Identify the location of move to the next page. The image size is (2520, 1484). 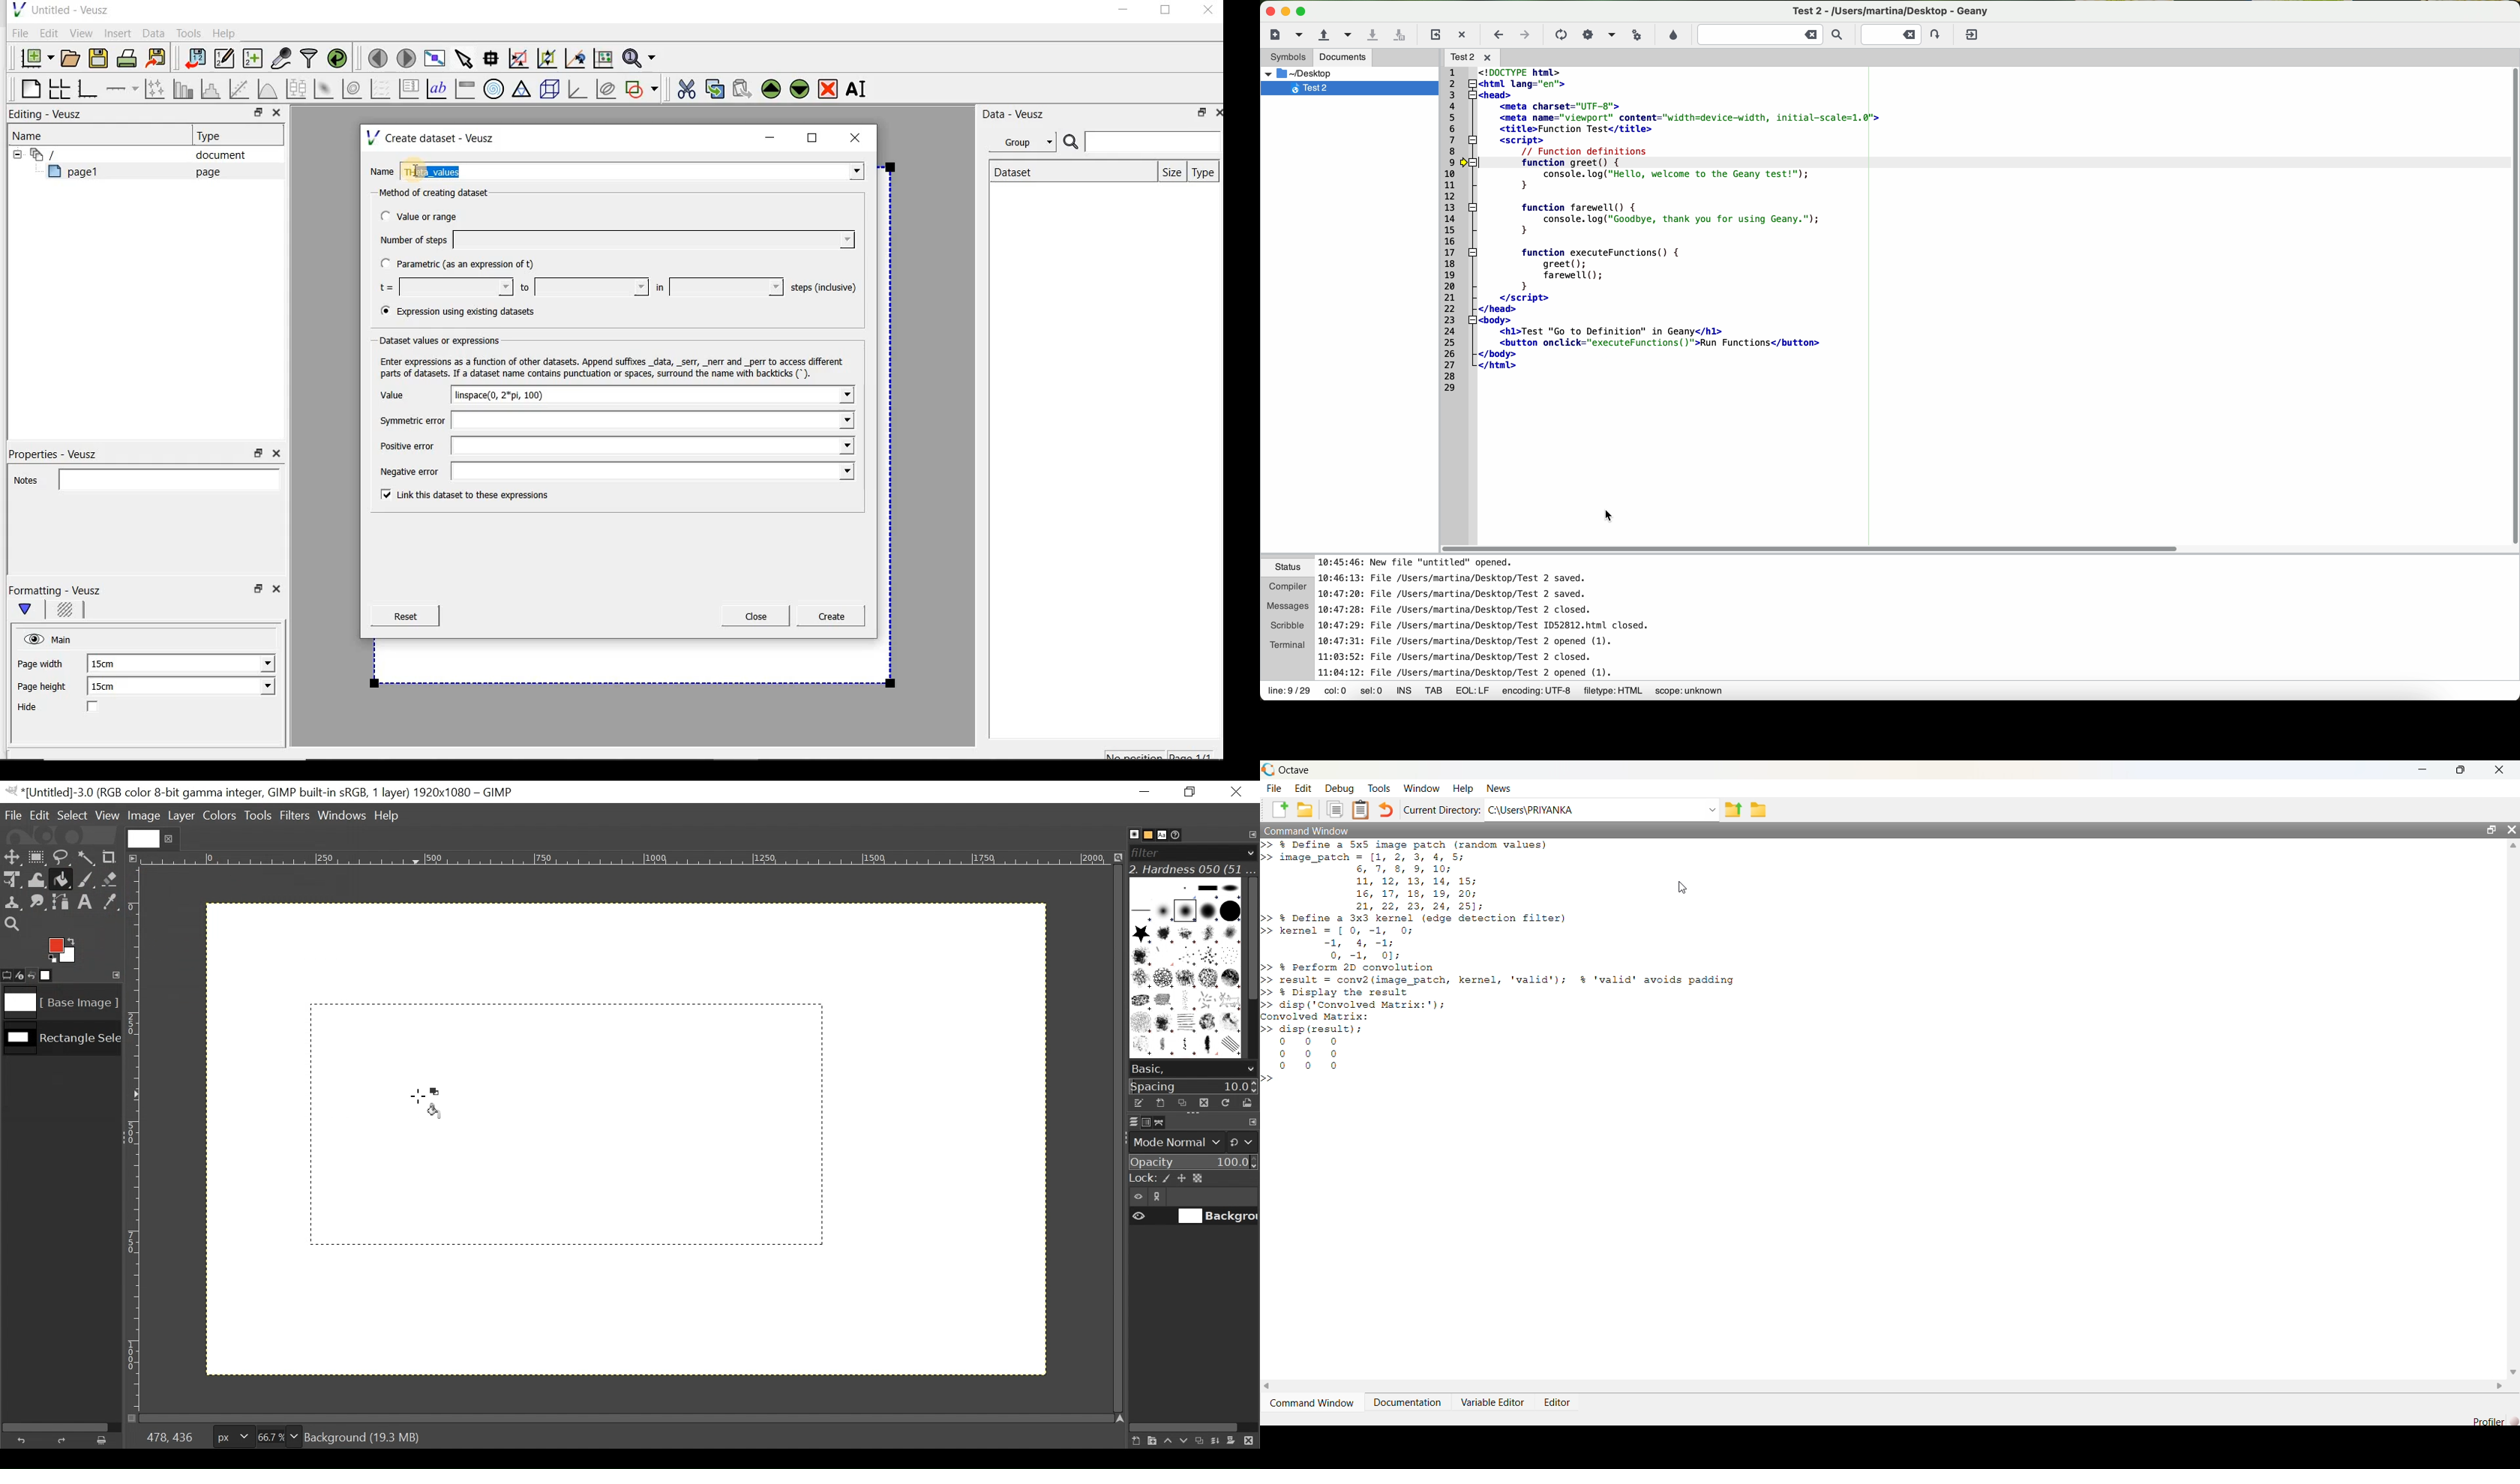
(406, 58).